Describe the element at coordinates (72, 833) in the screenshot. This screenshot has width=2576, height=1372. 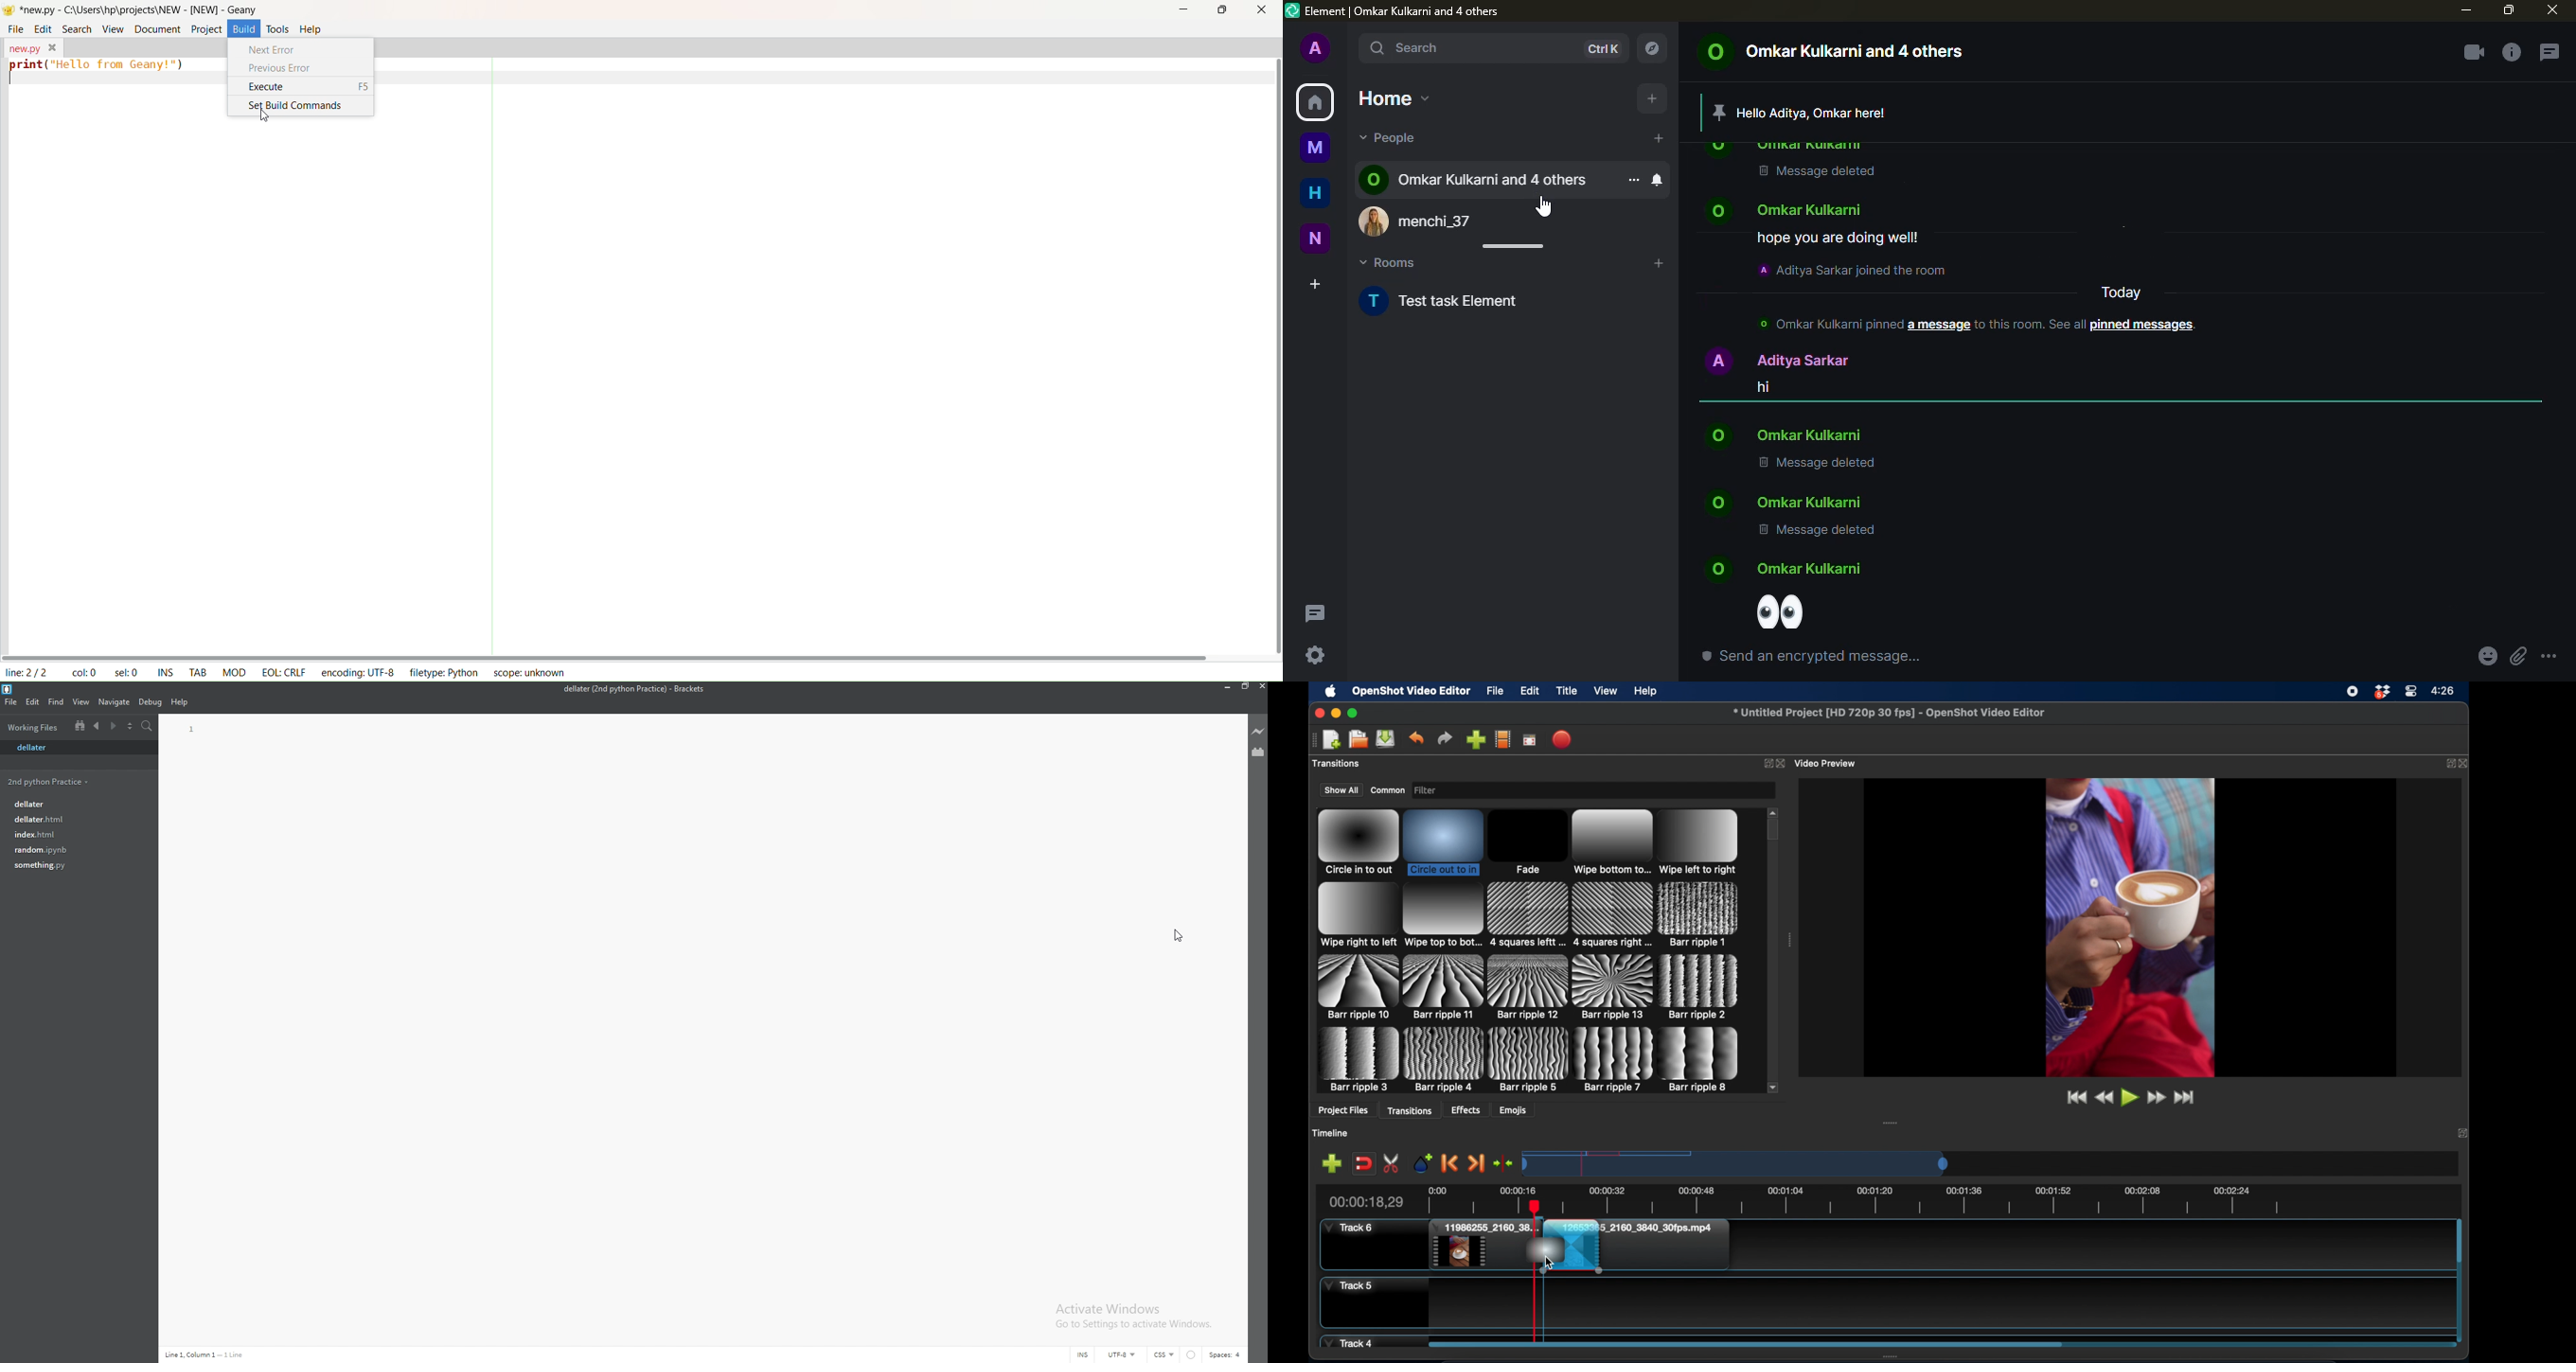
I see `file` at that location.